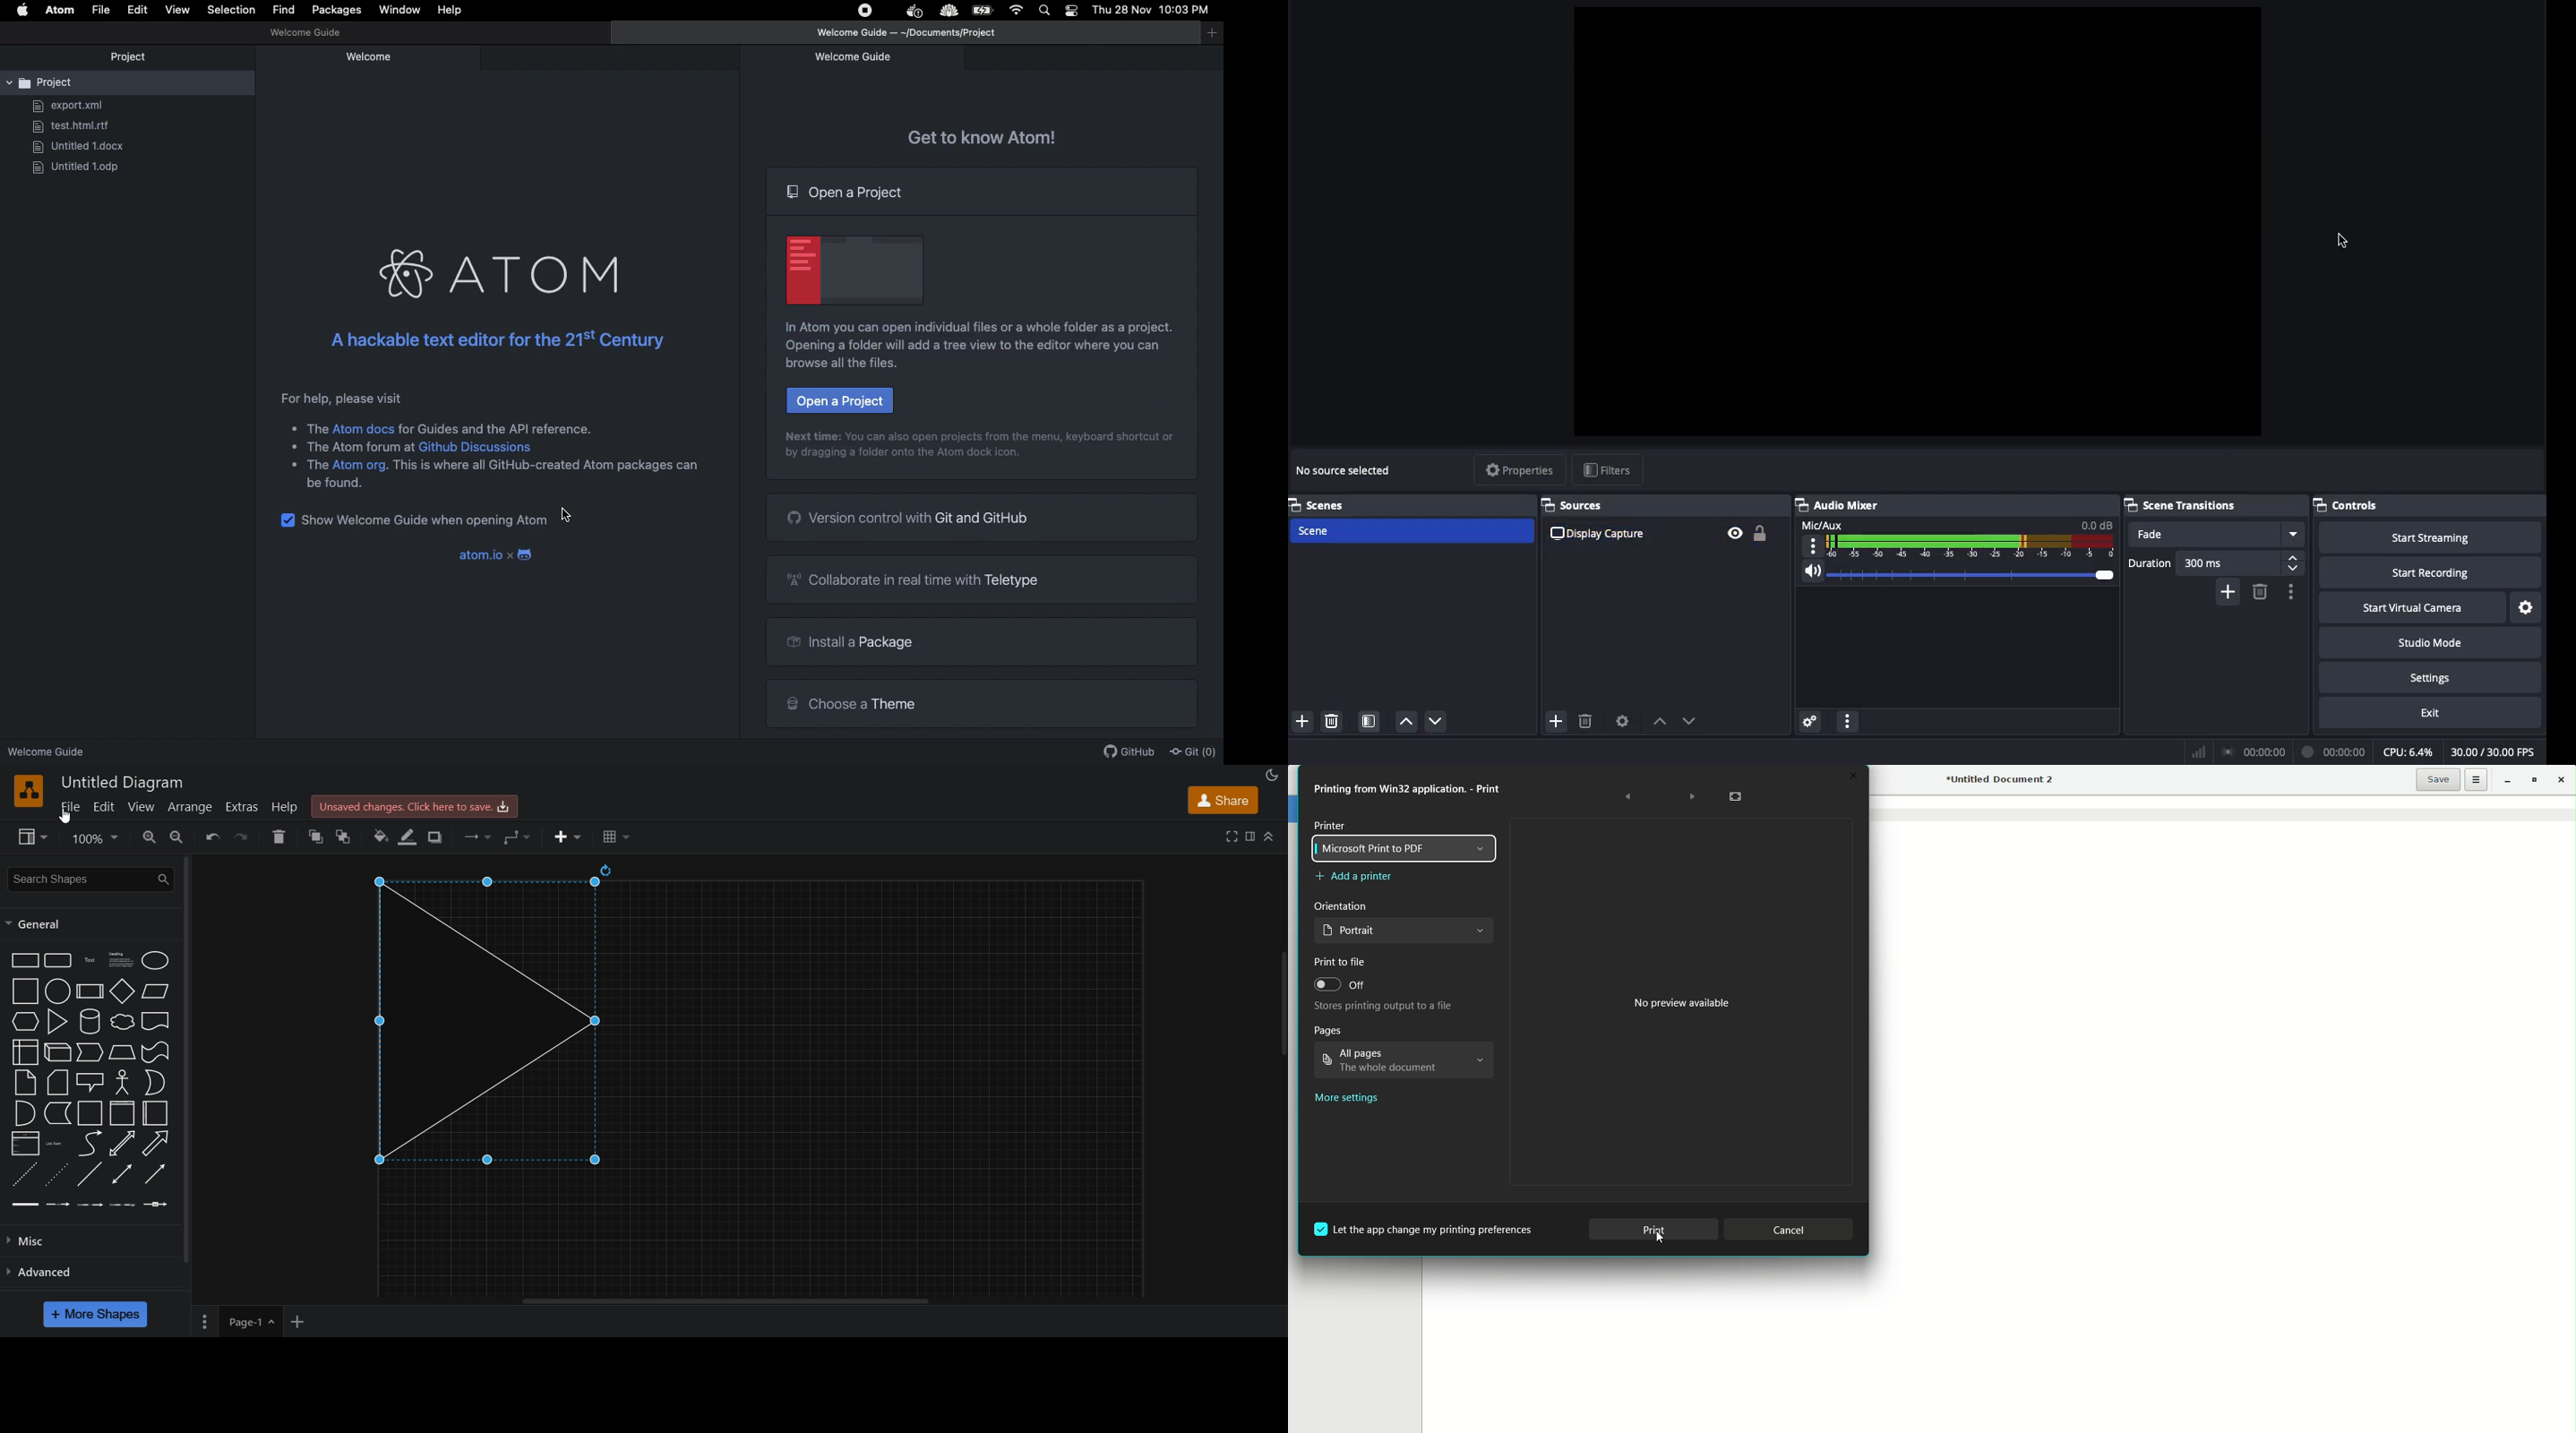 Image resolution: width=2576 pixels, height=1456 pixels. I want to click on Be Found, so click(336, 483).